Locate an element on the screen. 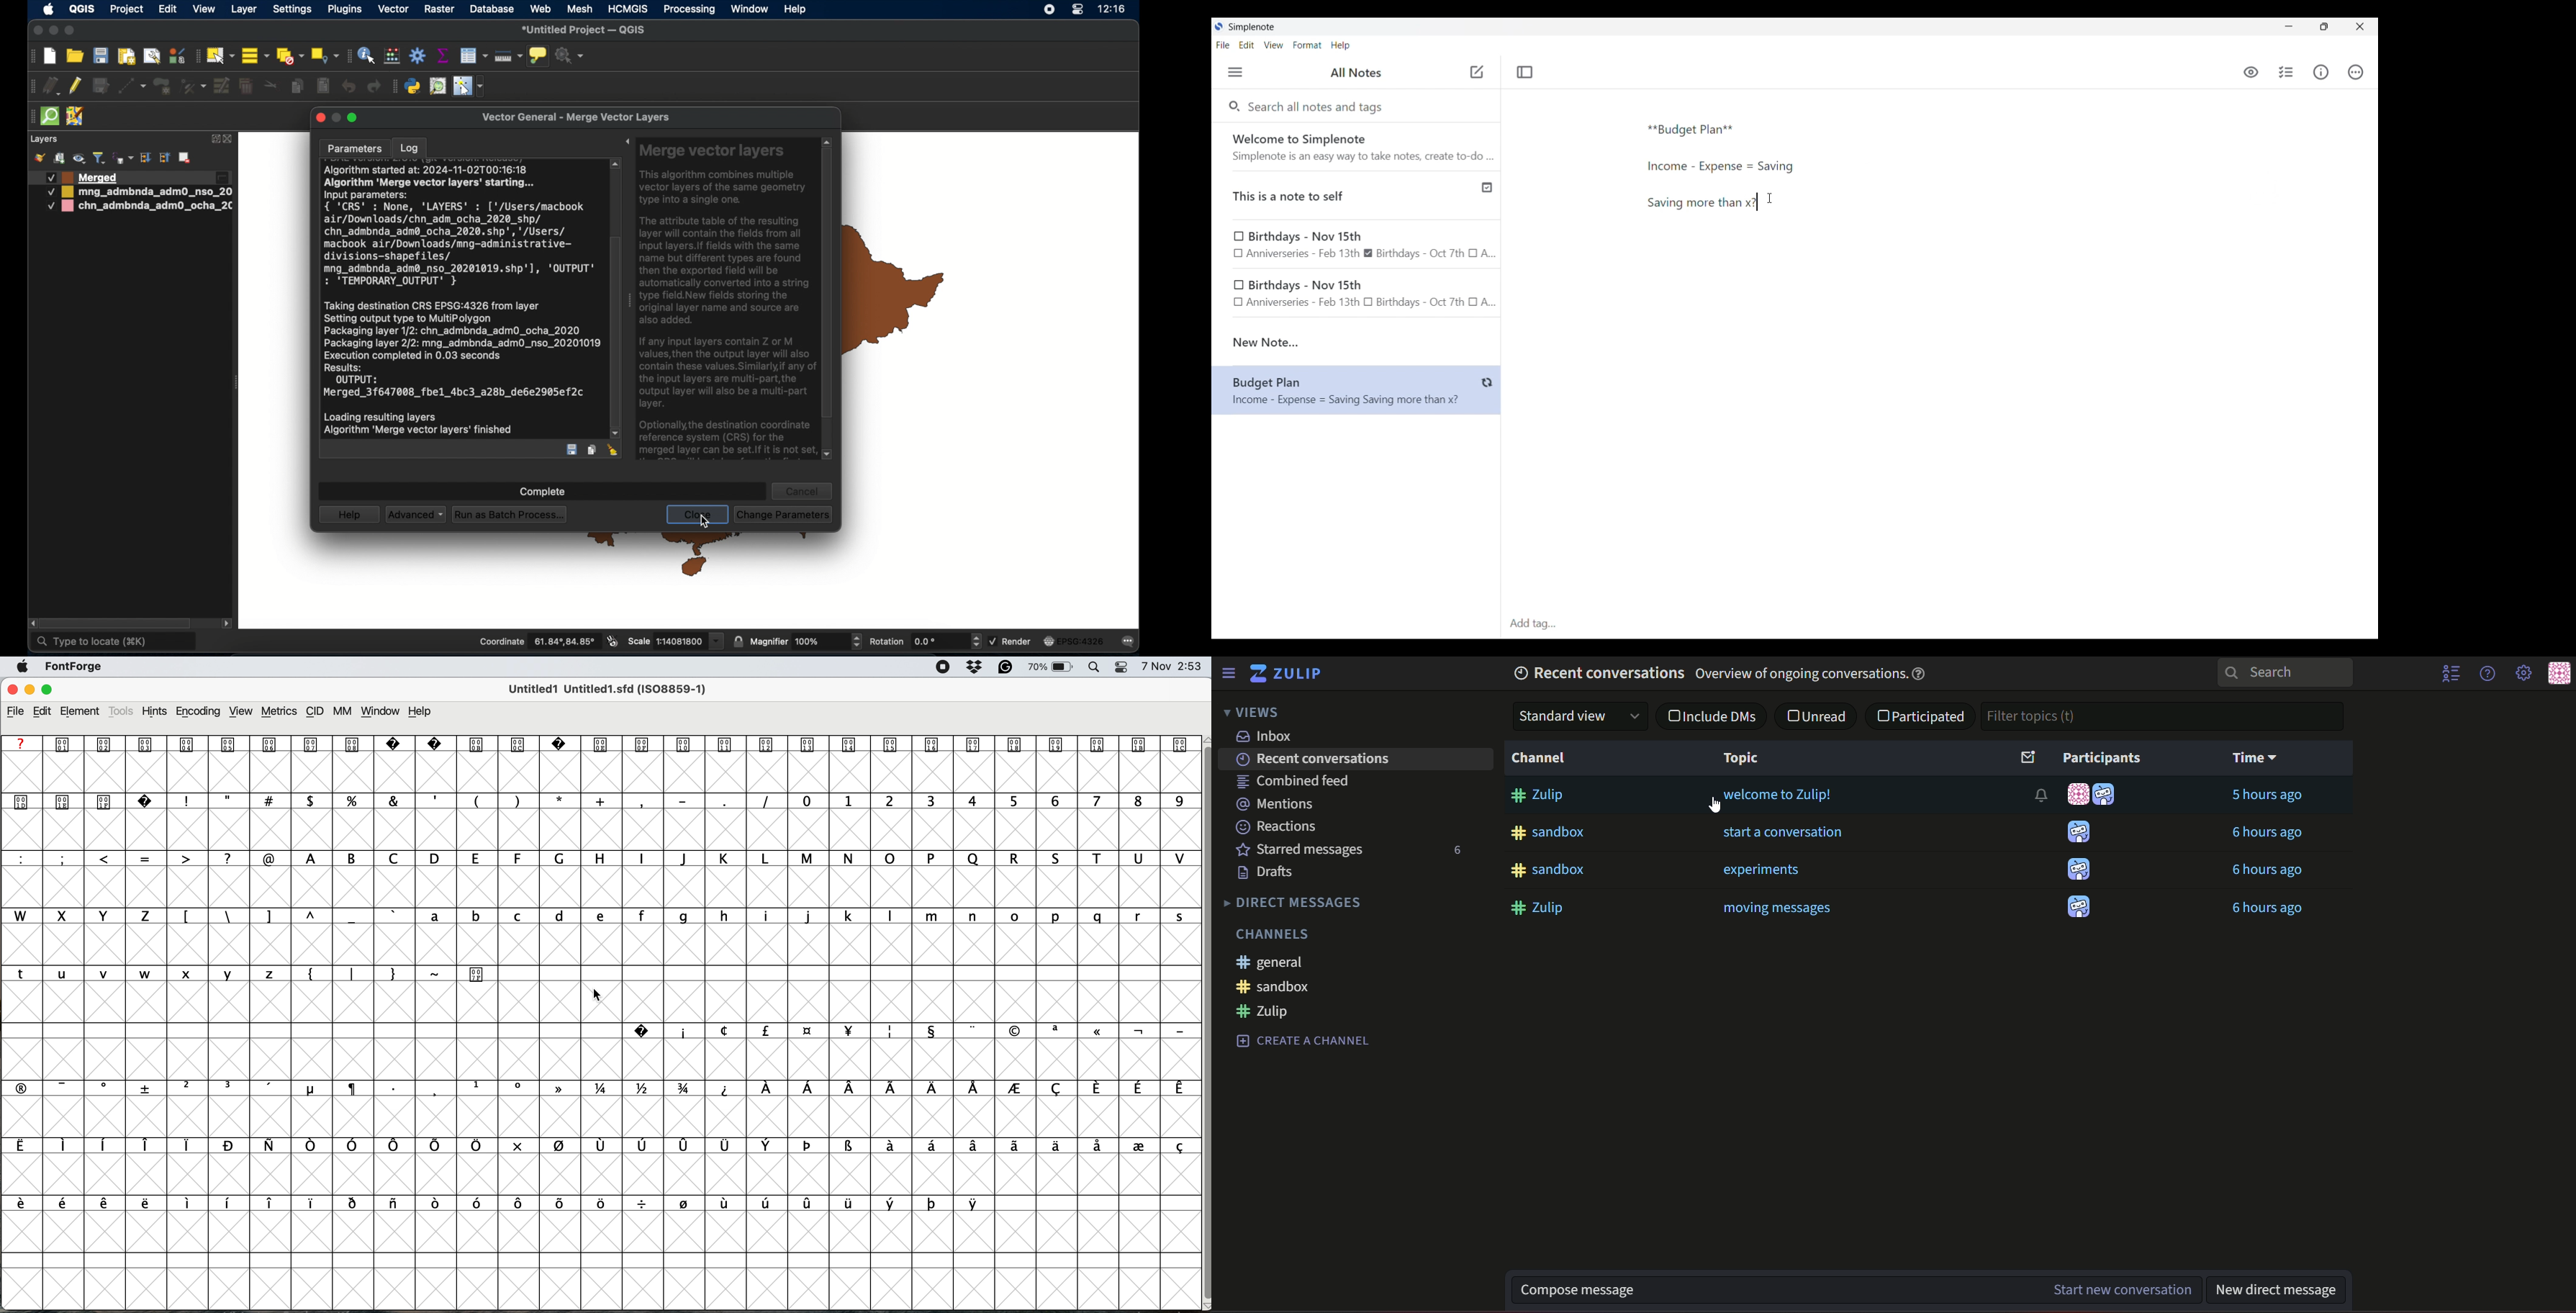  Note text changed is located at coordinates (1356, 391).